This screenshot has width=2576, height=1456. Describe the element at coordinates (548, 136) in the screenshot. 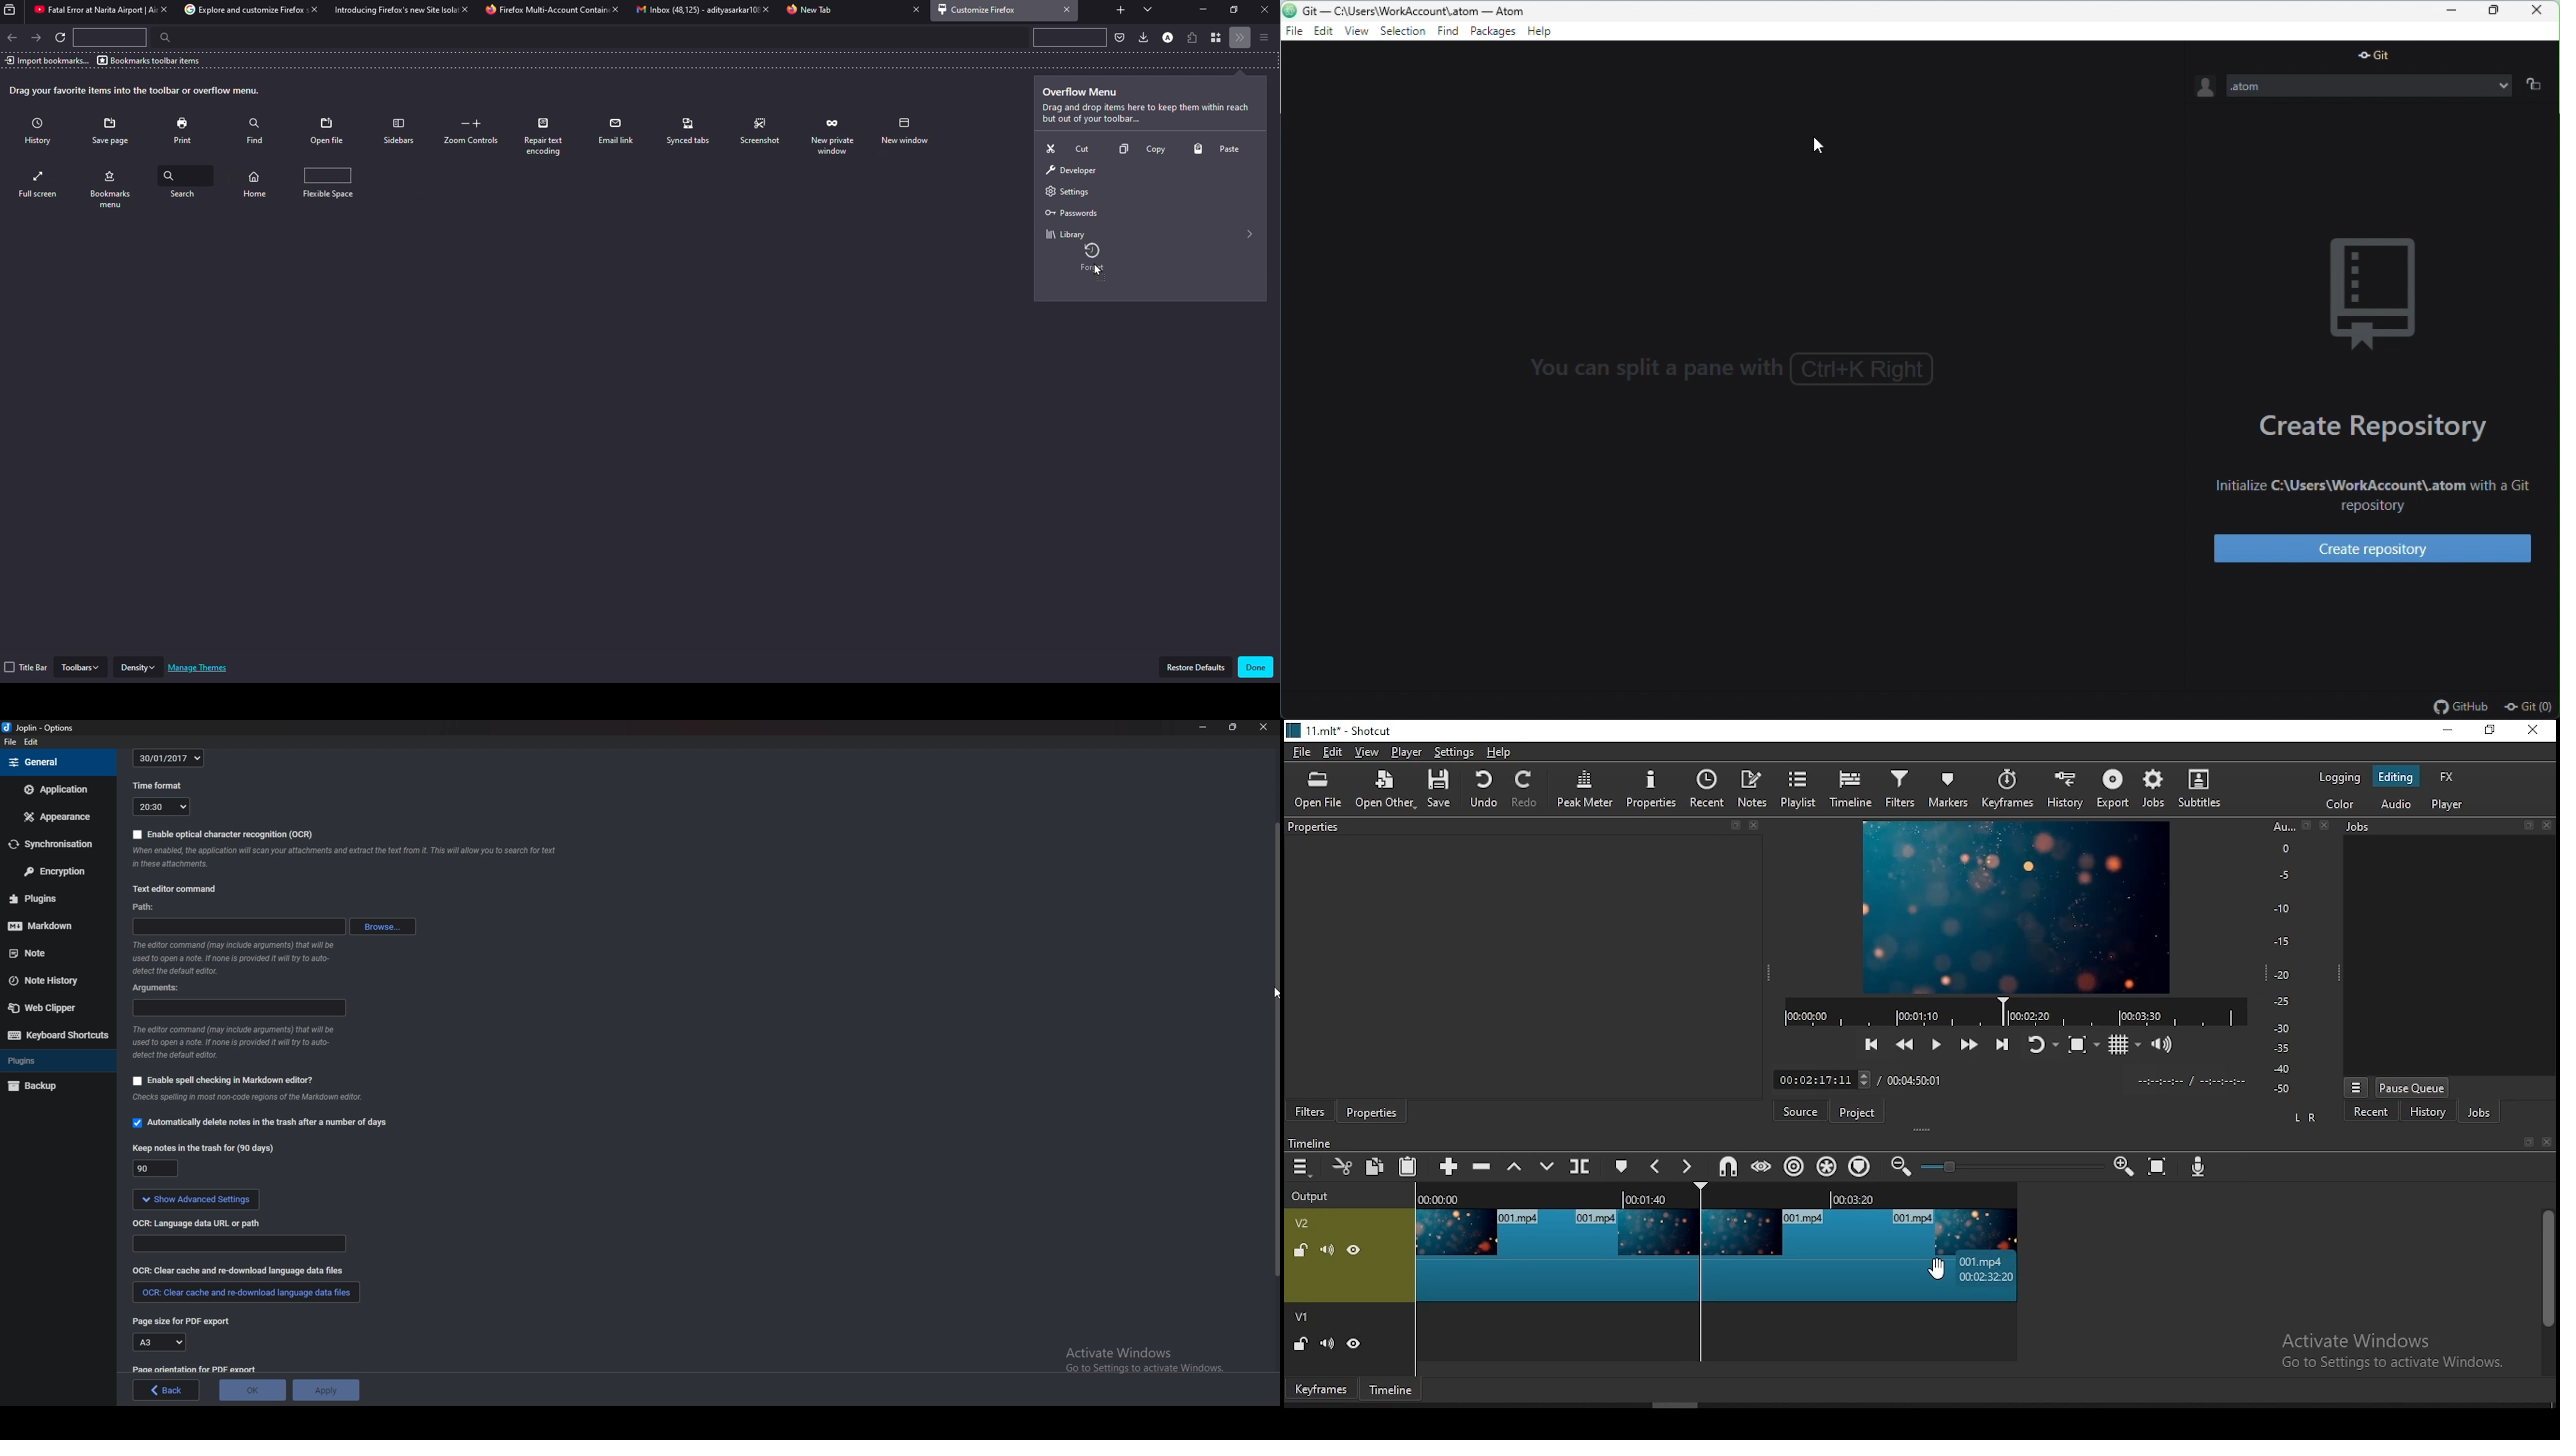

I see `repair text encoding` at that location.